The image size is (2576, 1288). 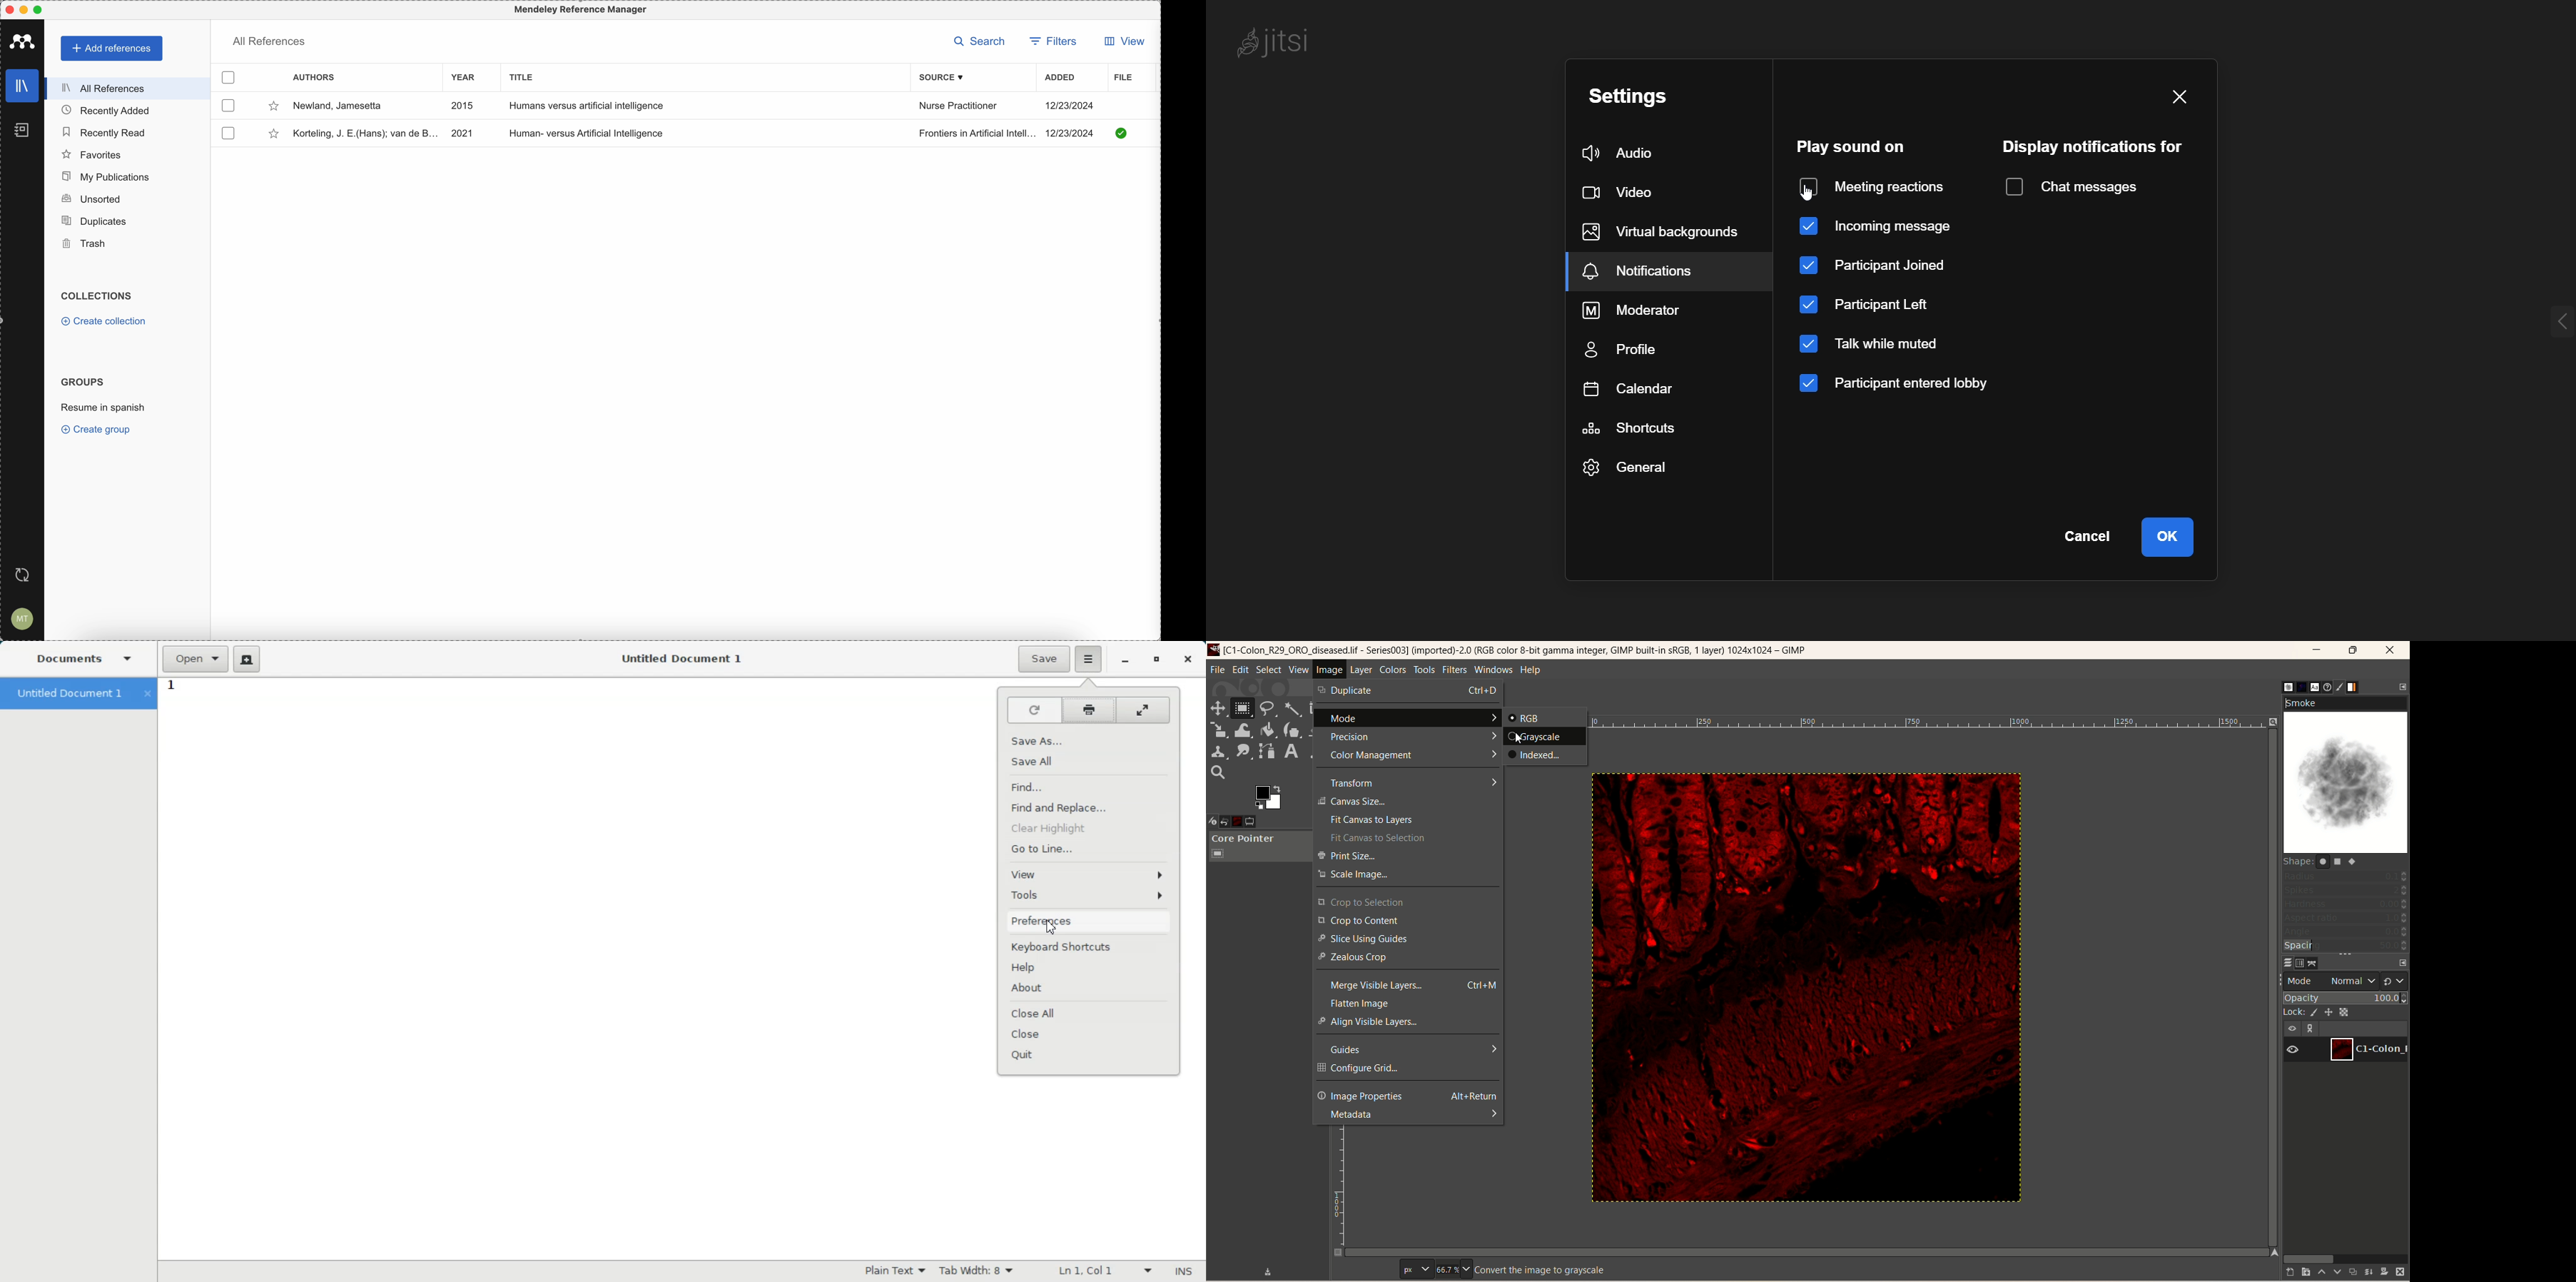 I want to click on path tool, so click(x=1267, y=751).